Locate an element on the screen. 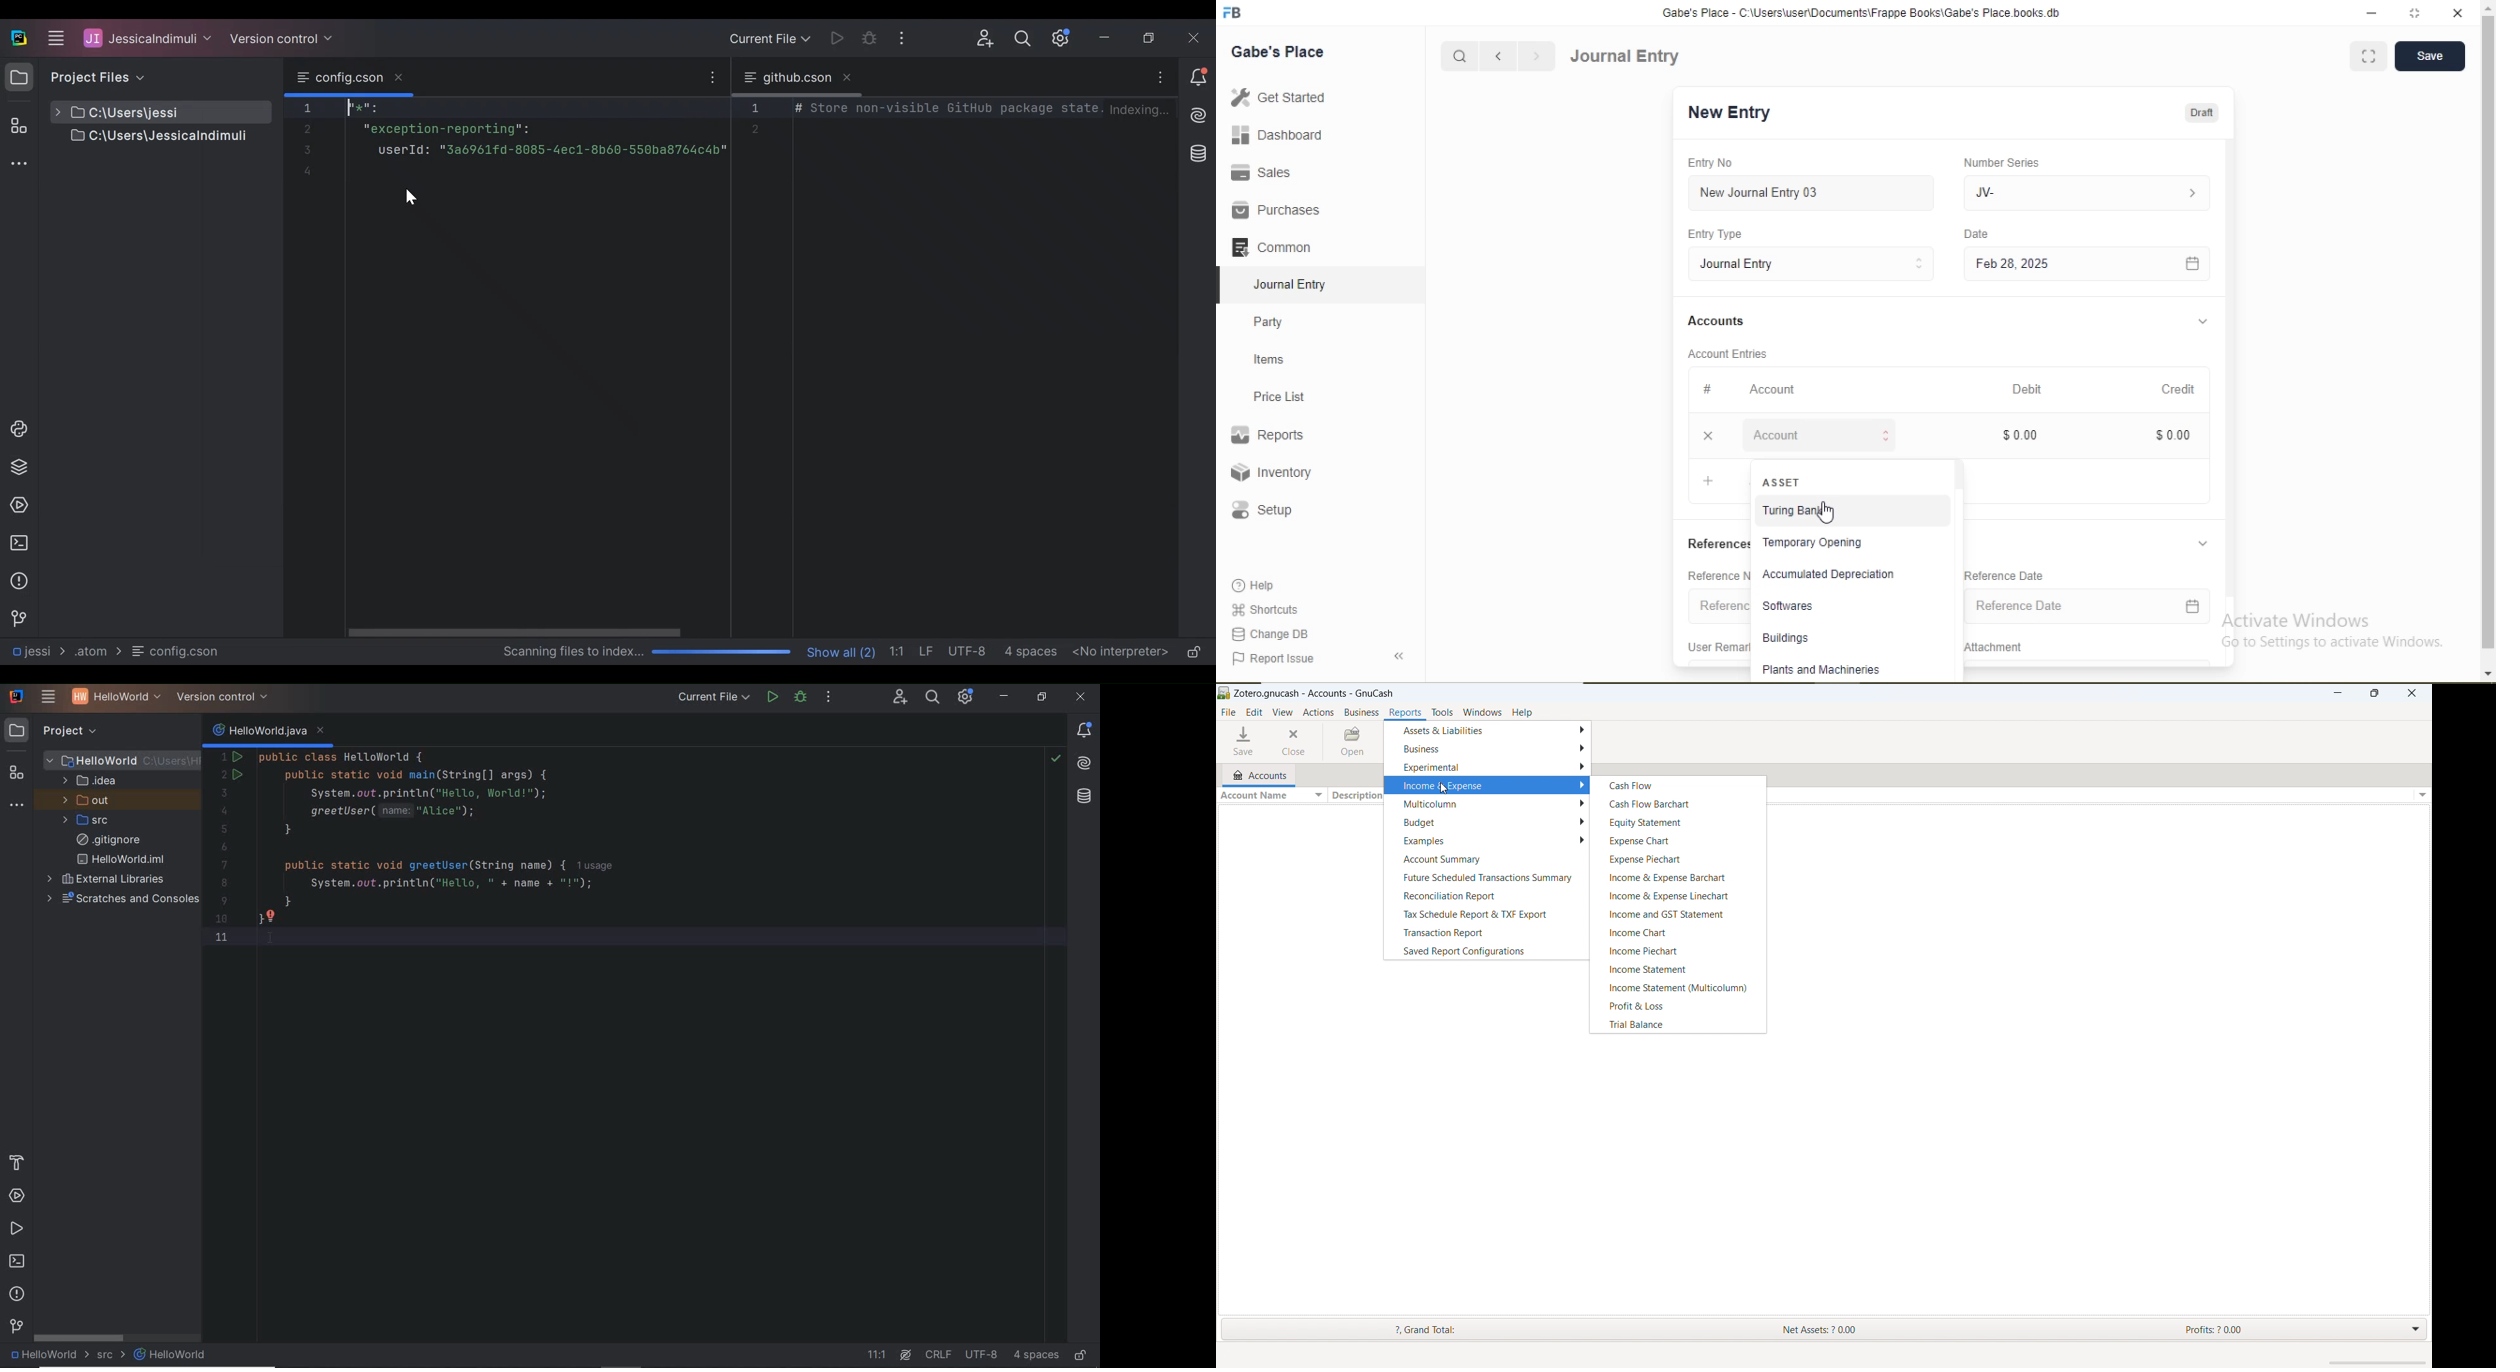 The width and height of the screenshot is (2520, 1372). Buildings is located at coordinates (1786, 637).